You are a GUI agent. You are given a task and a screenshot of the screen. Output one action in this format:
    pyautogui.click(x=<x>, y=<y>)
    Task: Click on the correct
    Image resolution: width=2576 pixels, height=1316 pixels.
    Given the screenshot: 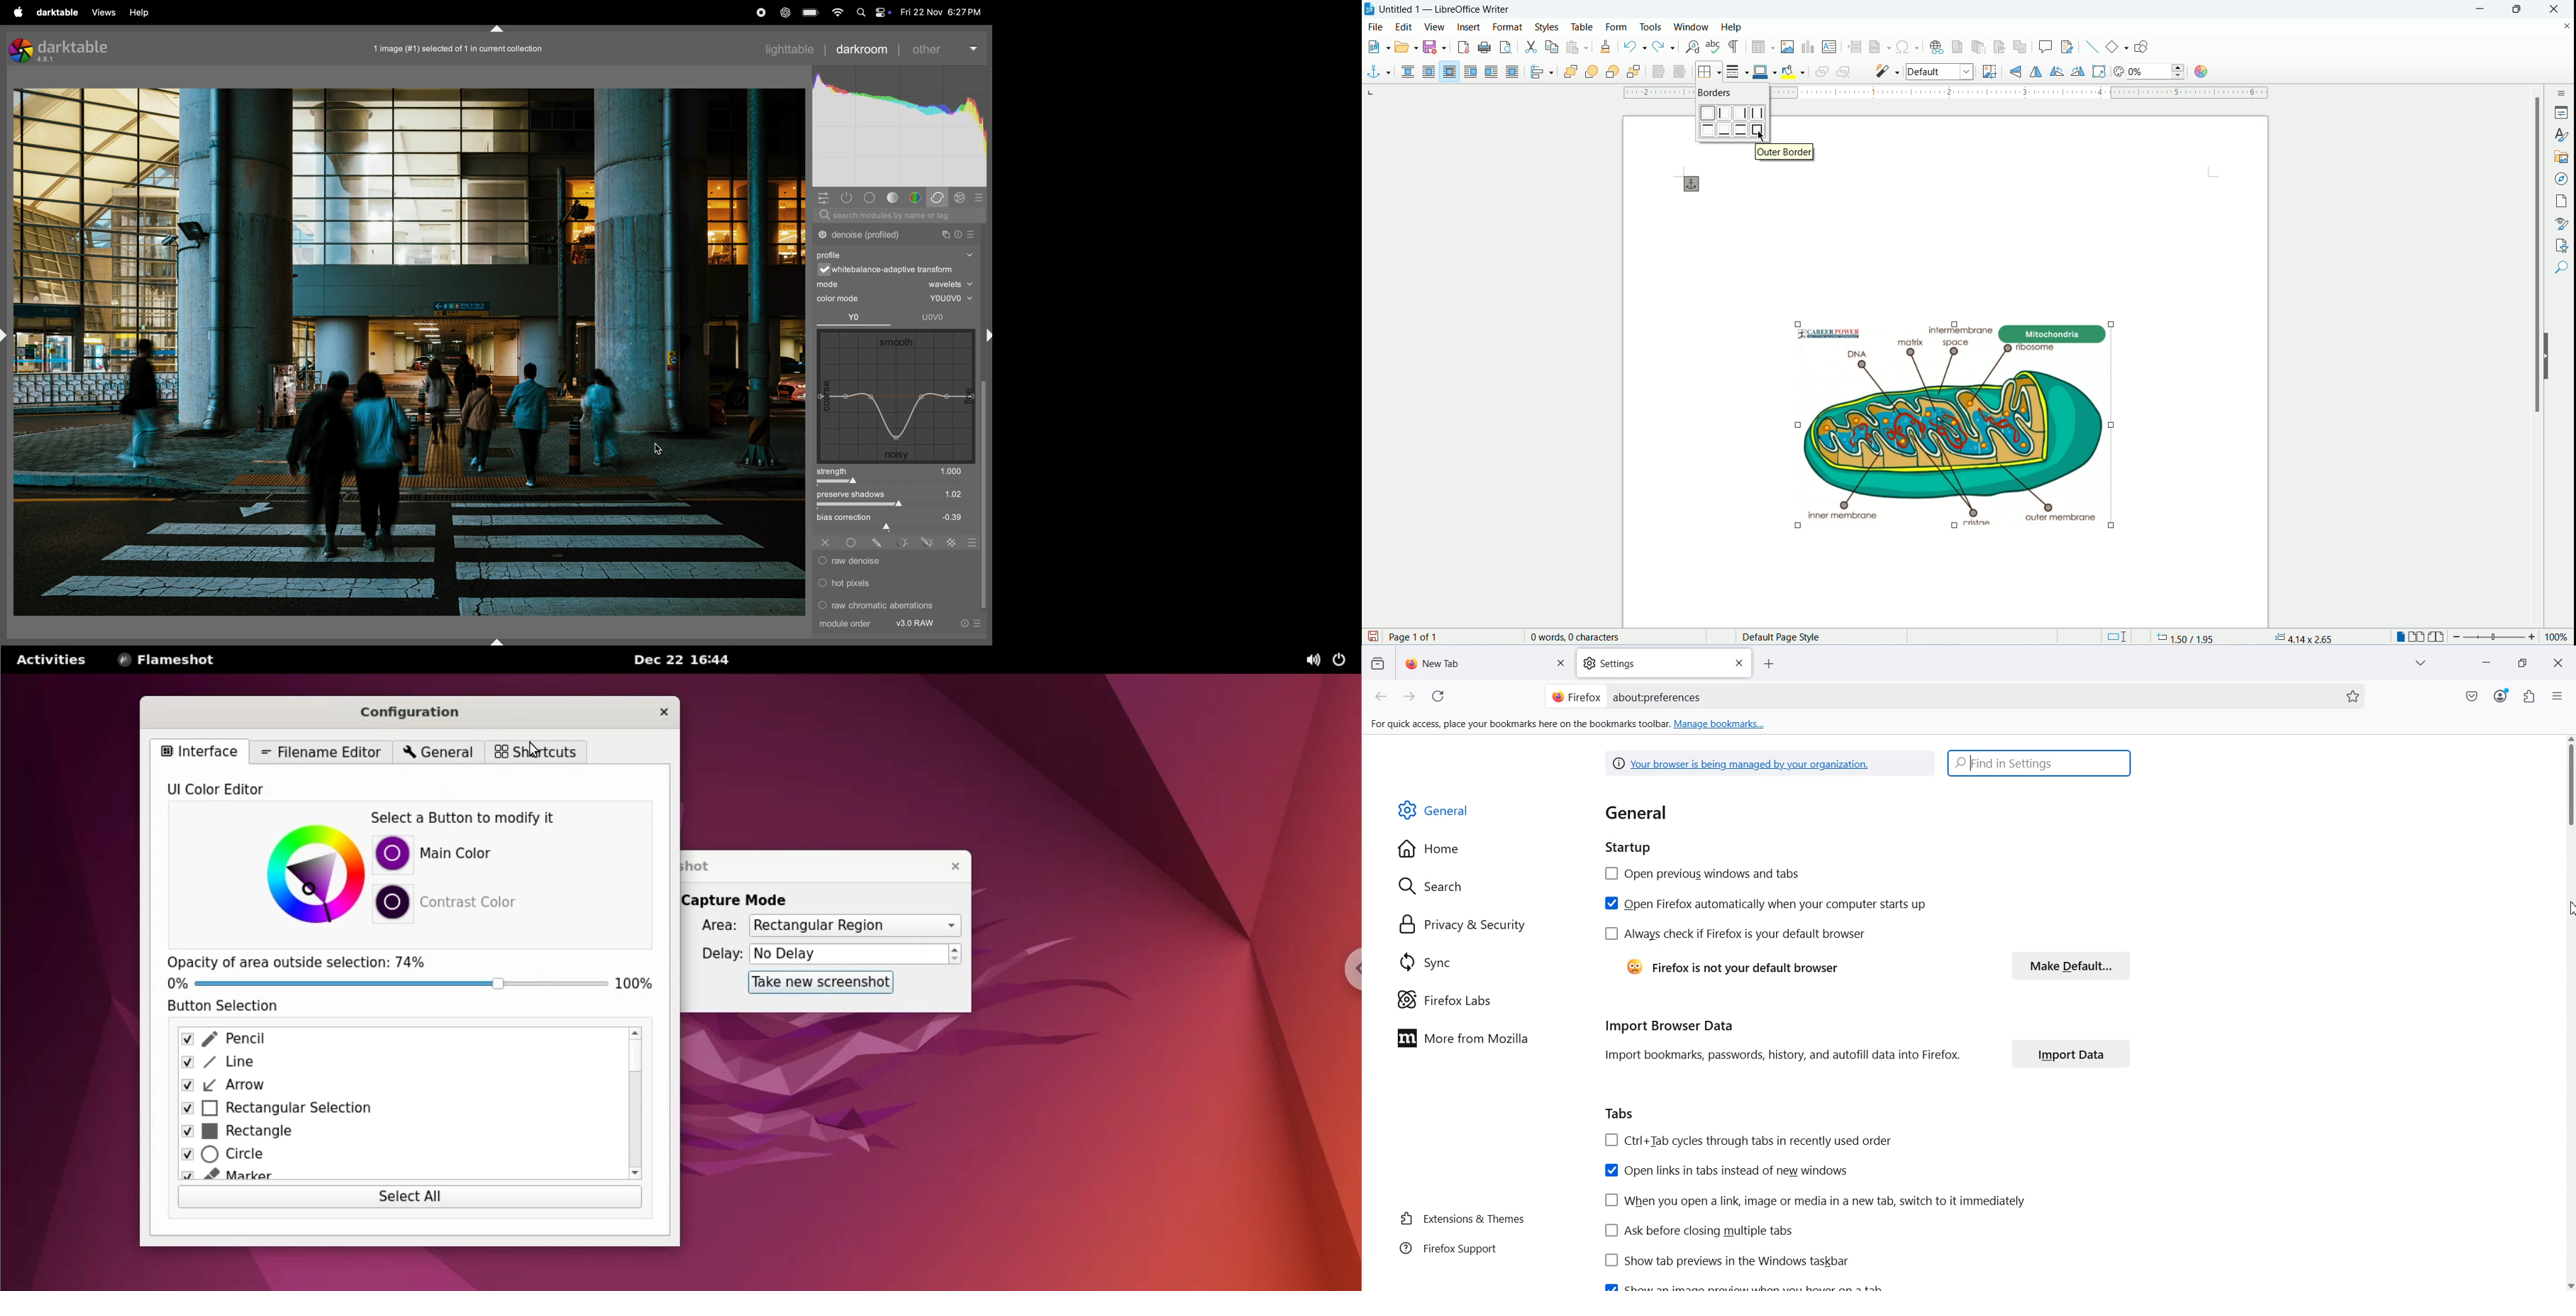 What is the action you would take?
    pyautogui.click(x=939, y=197)
    